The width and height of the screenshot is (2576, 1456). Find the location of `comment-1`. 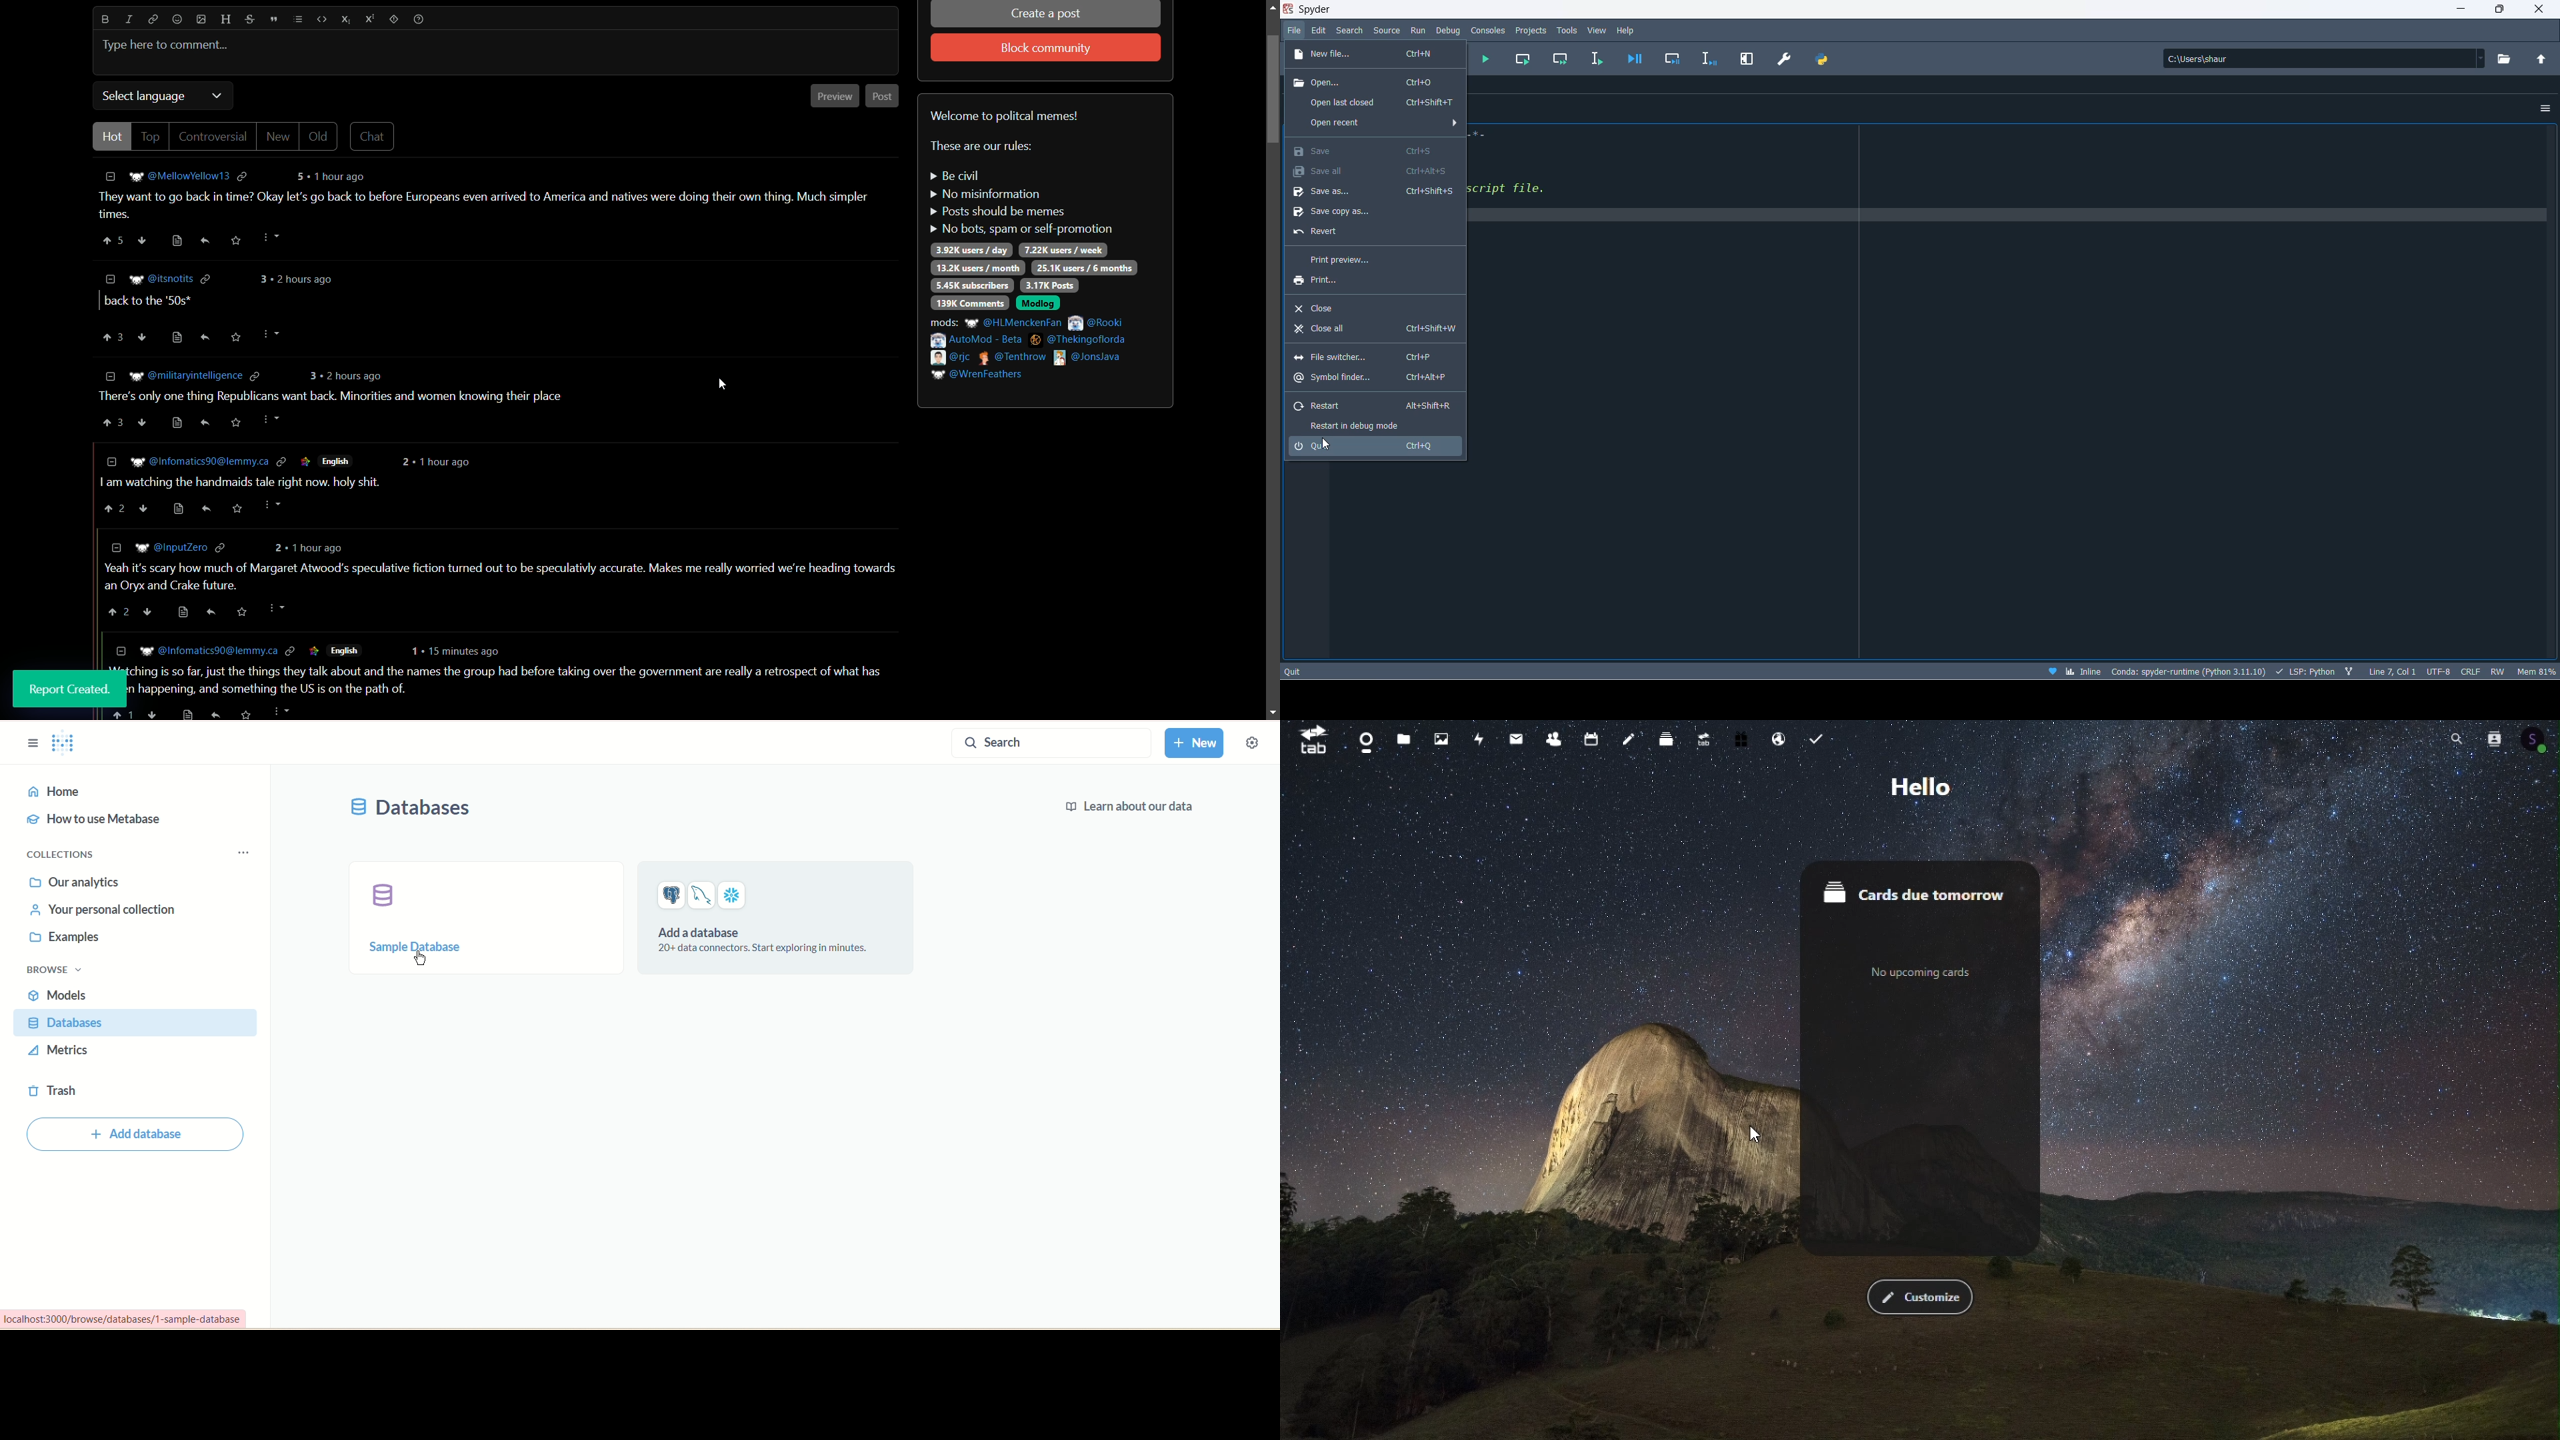

comment-1 is located at coordinates (490, 207).